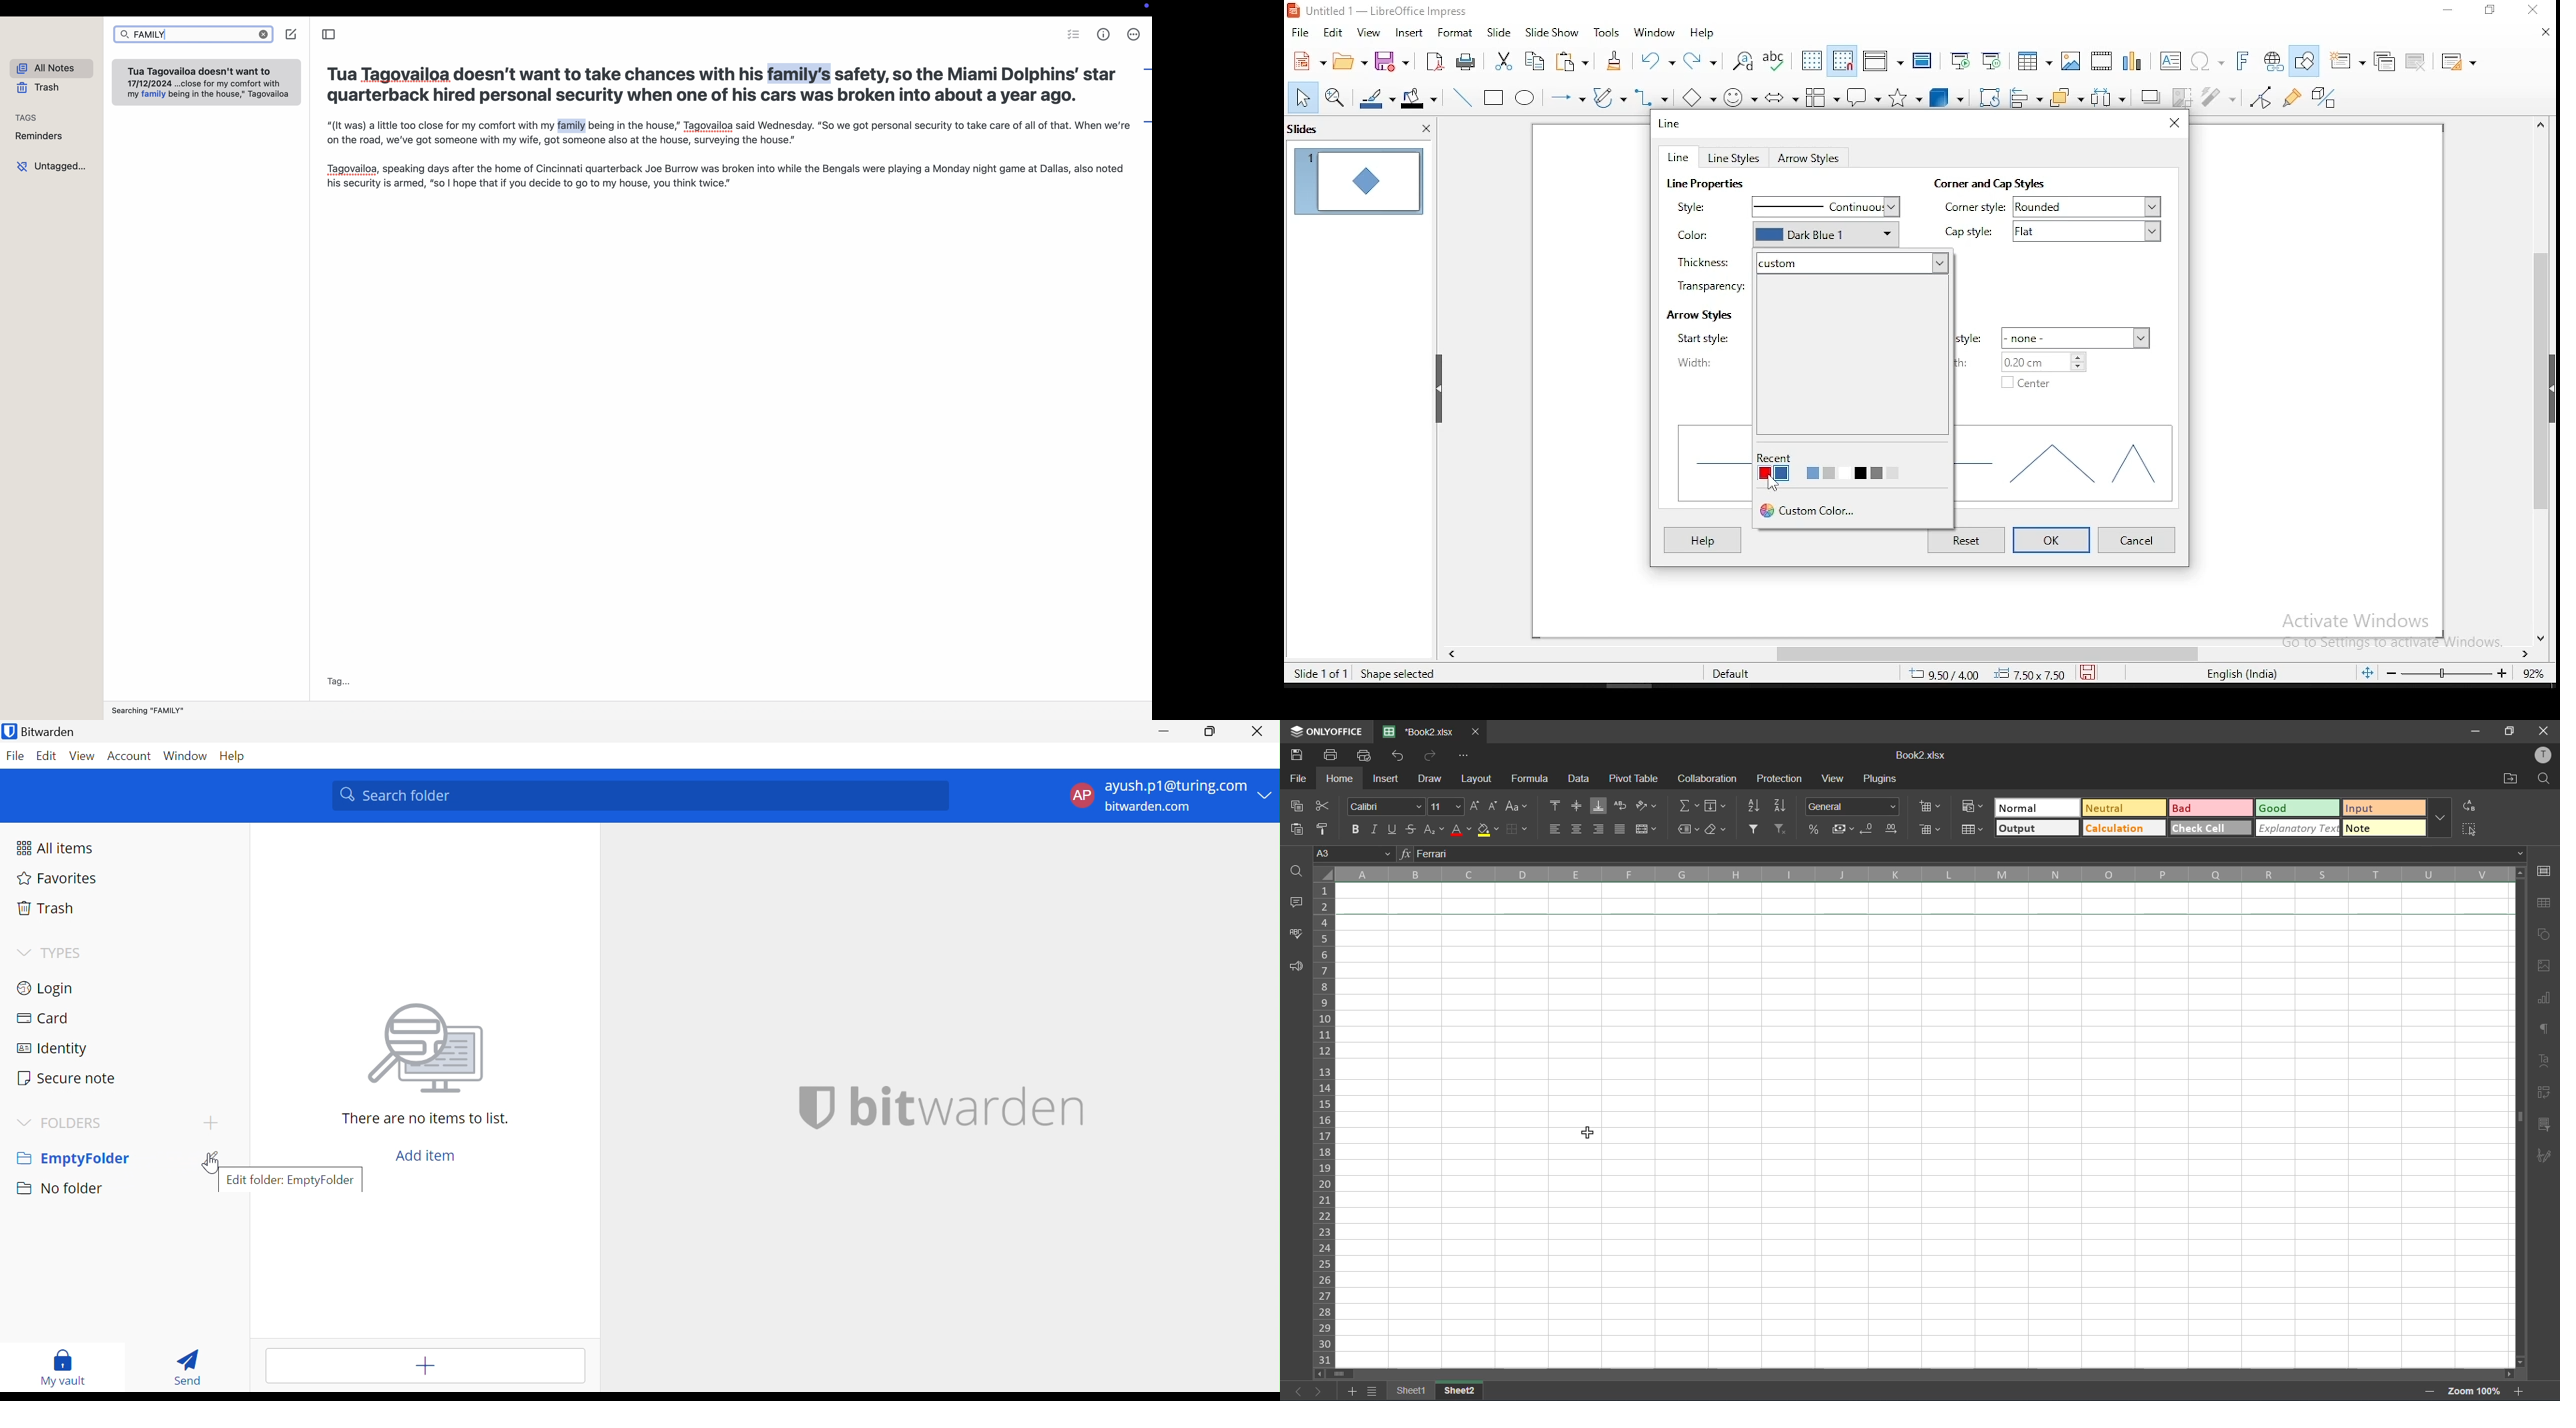 The image size is (2576, 1428). What do you see at coordinates (2545, 1095) in the screenshot?
I see `pivot table` at bounding box center [2545, 1095].